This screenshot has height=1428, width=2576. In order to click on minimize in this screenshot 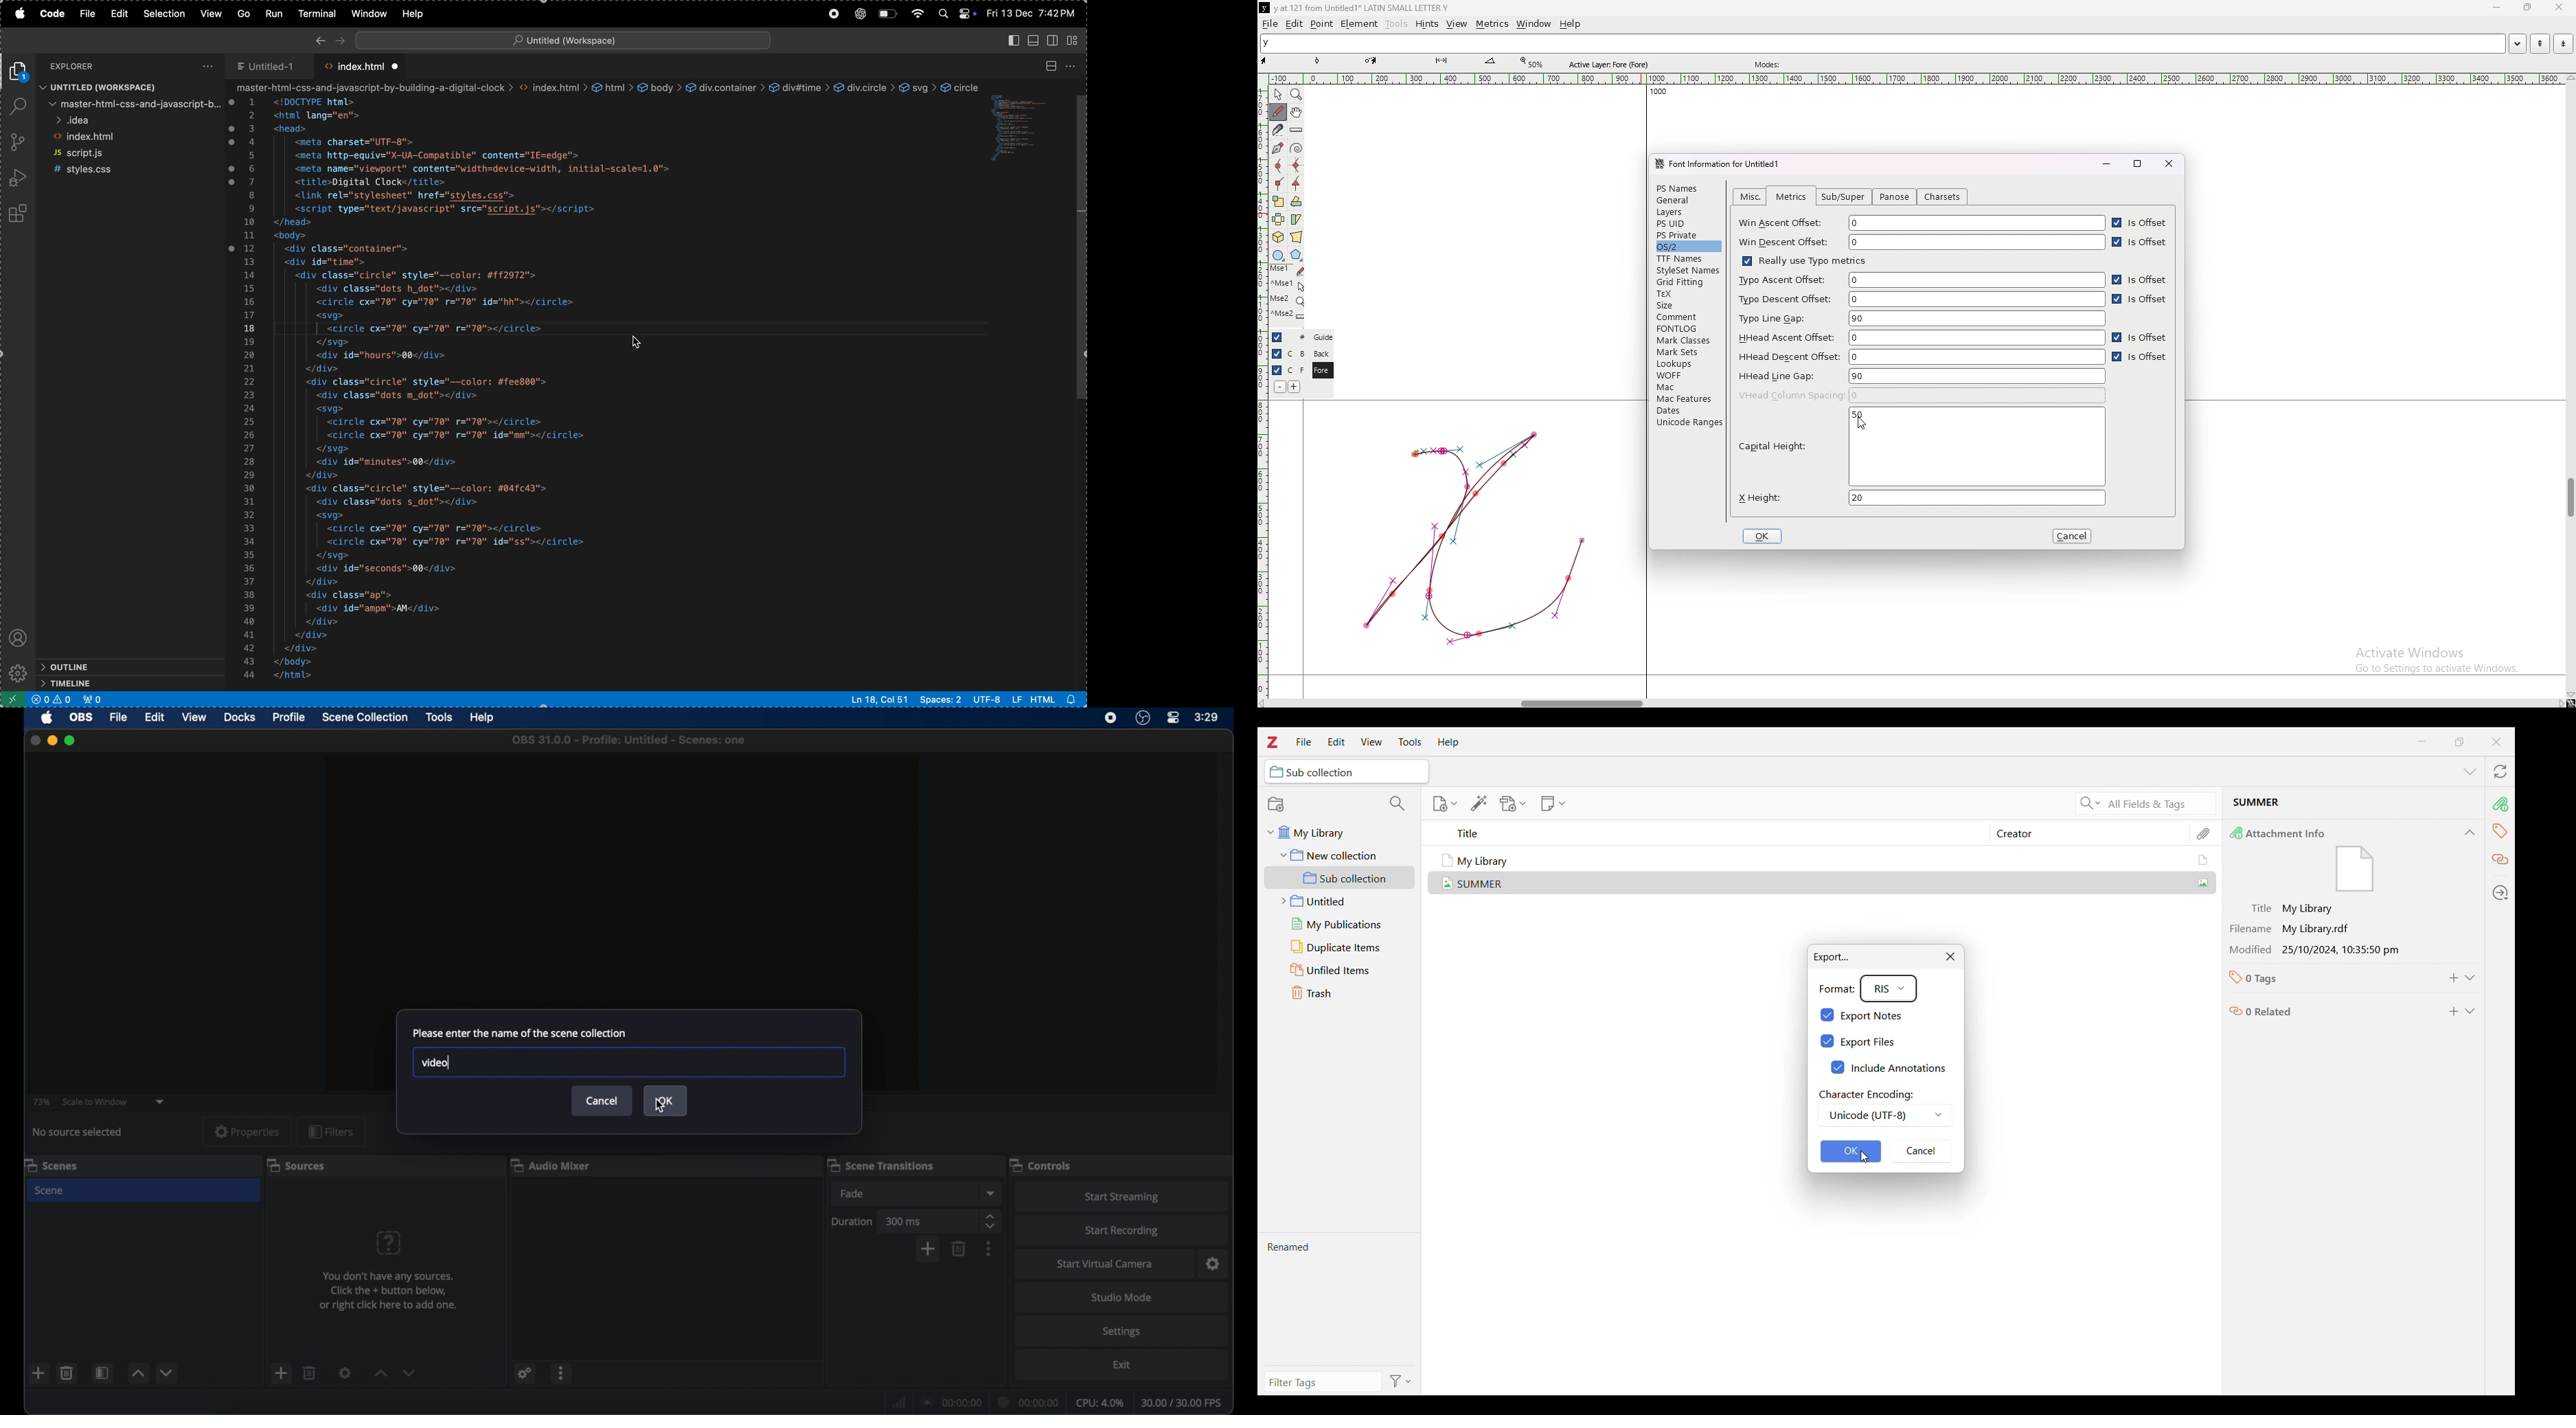, I will do `click(52, 740)`.